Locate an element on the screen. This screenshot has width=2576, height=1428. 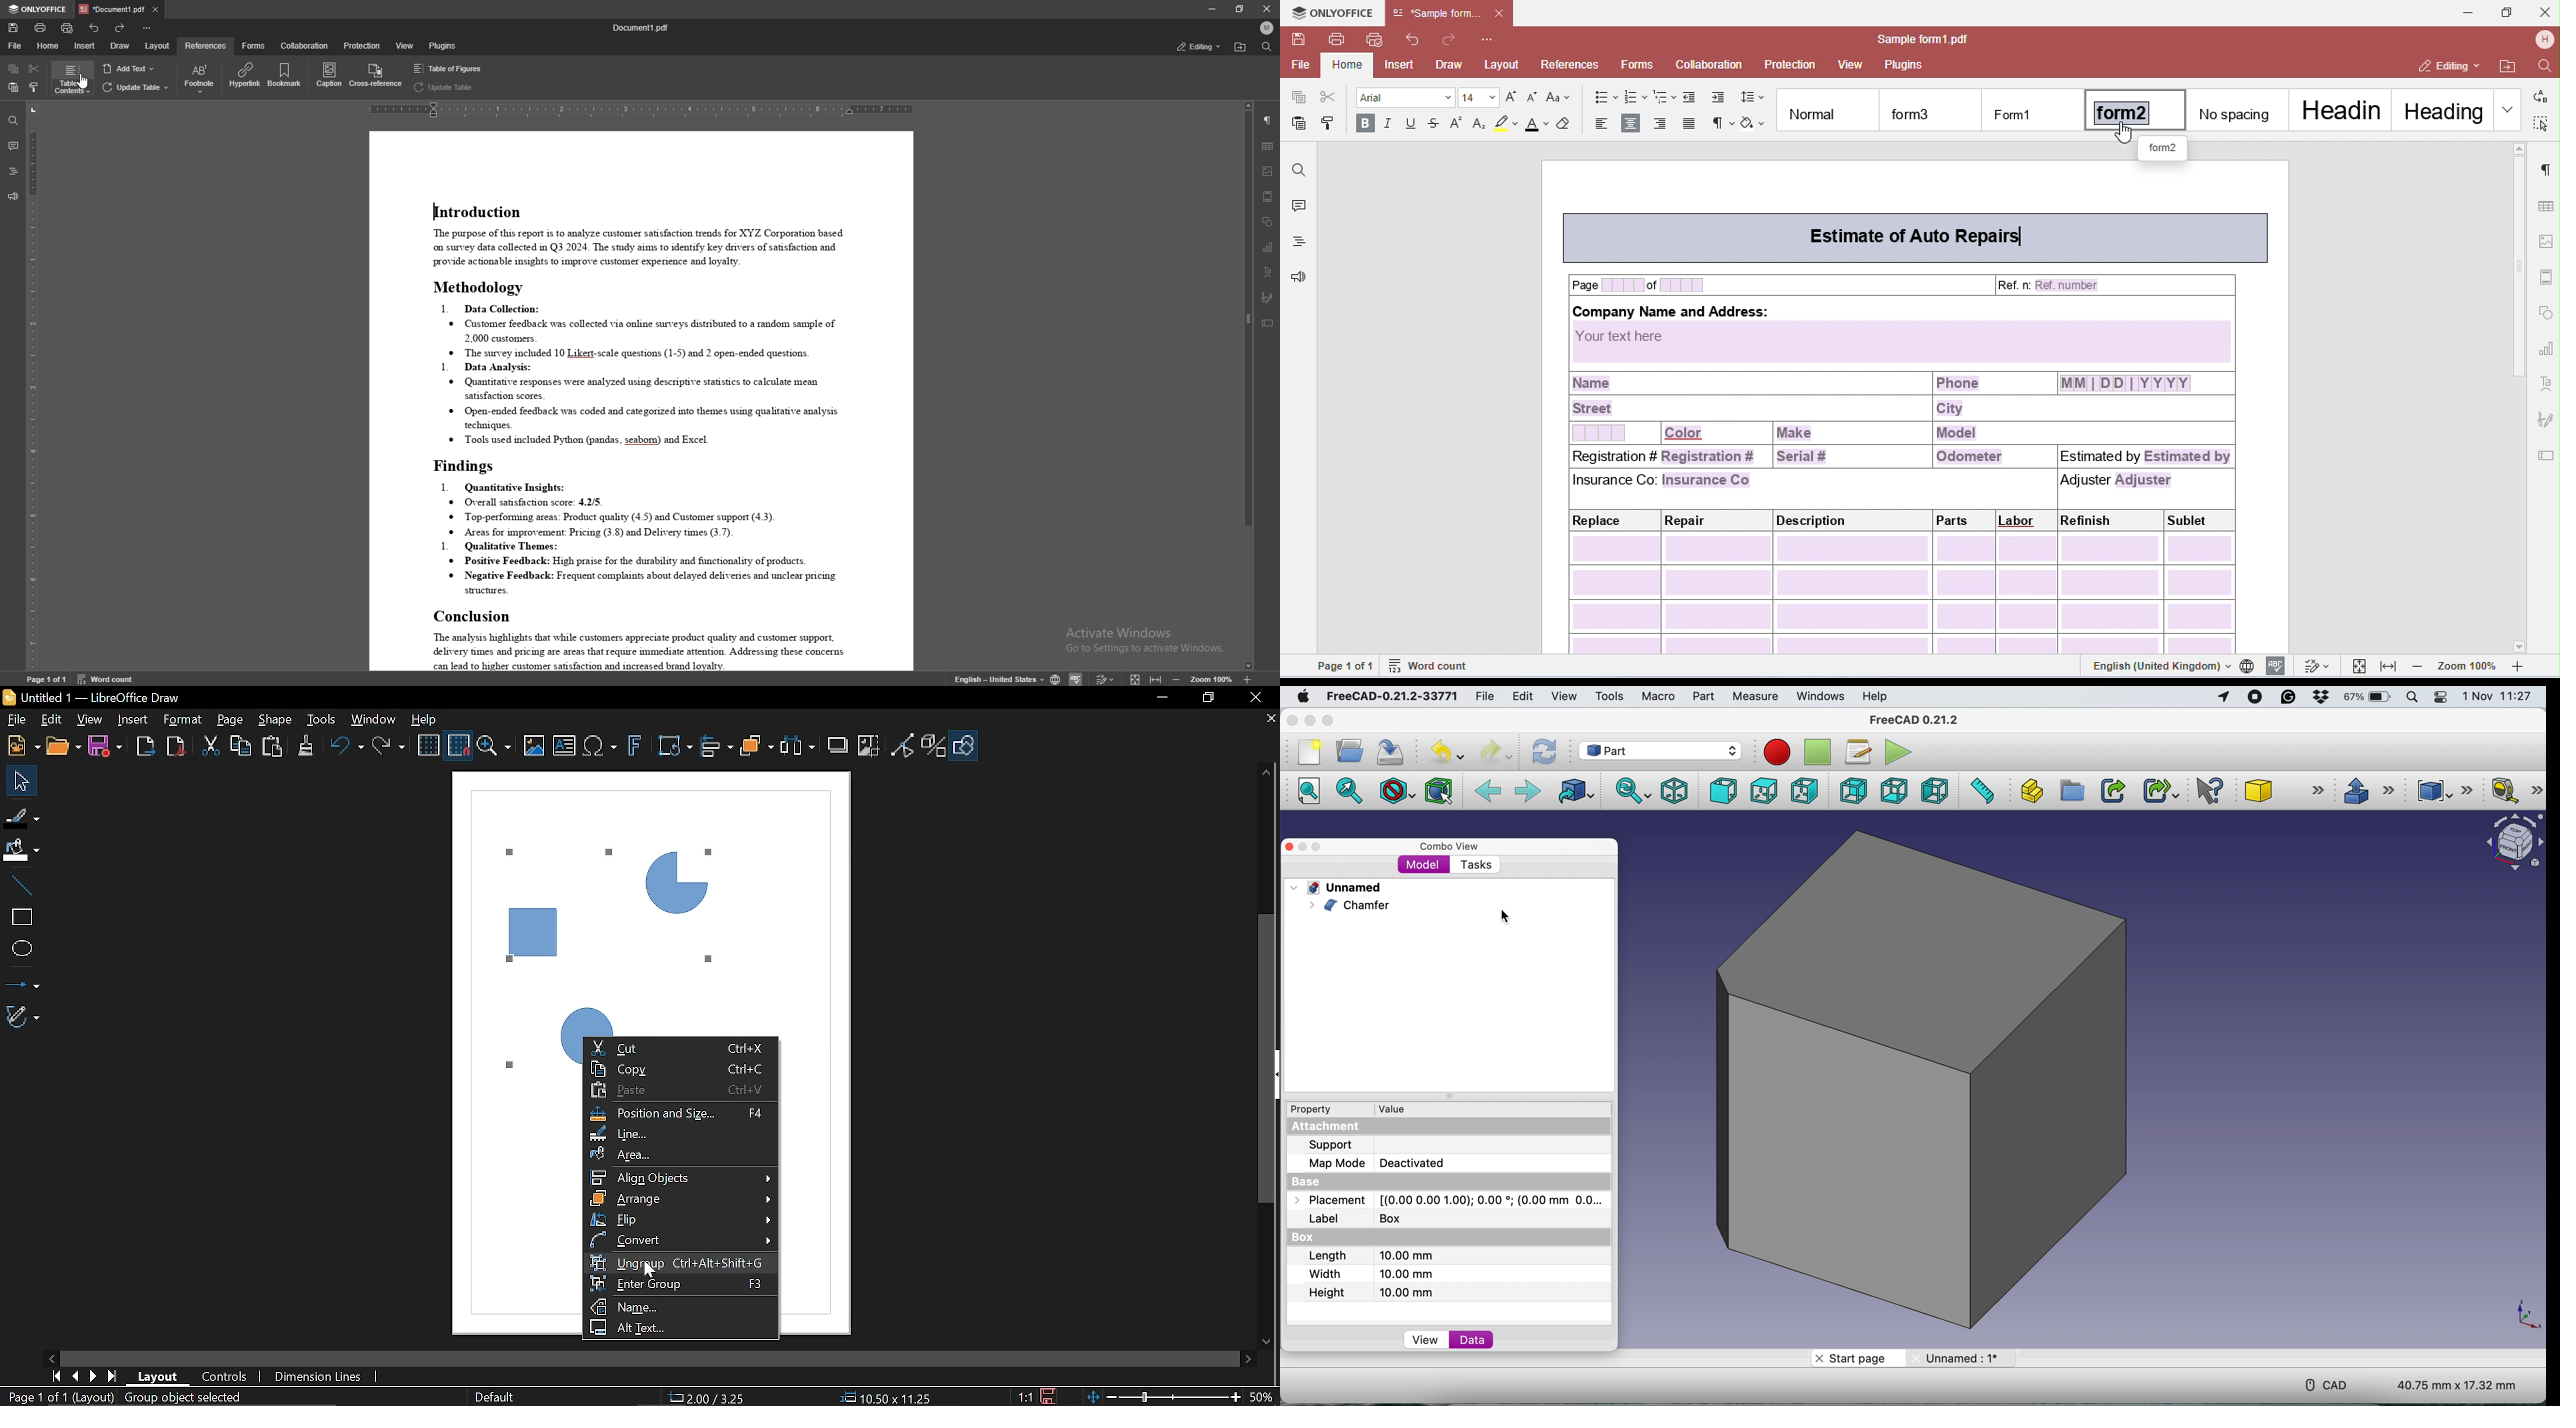
Shape is located at coordinates (274, 721).